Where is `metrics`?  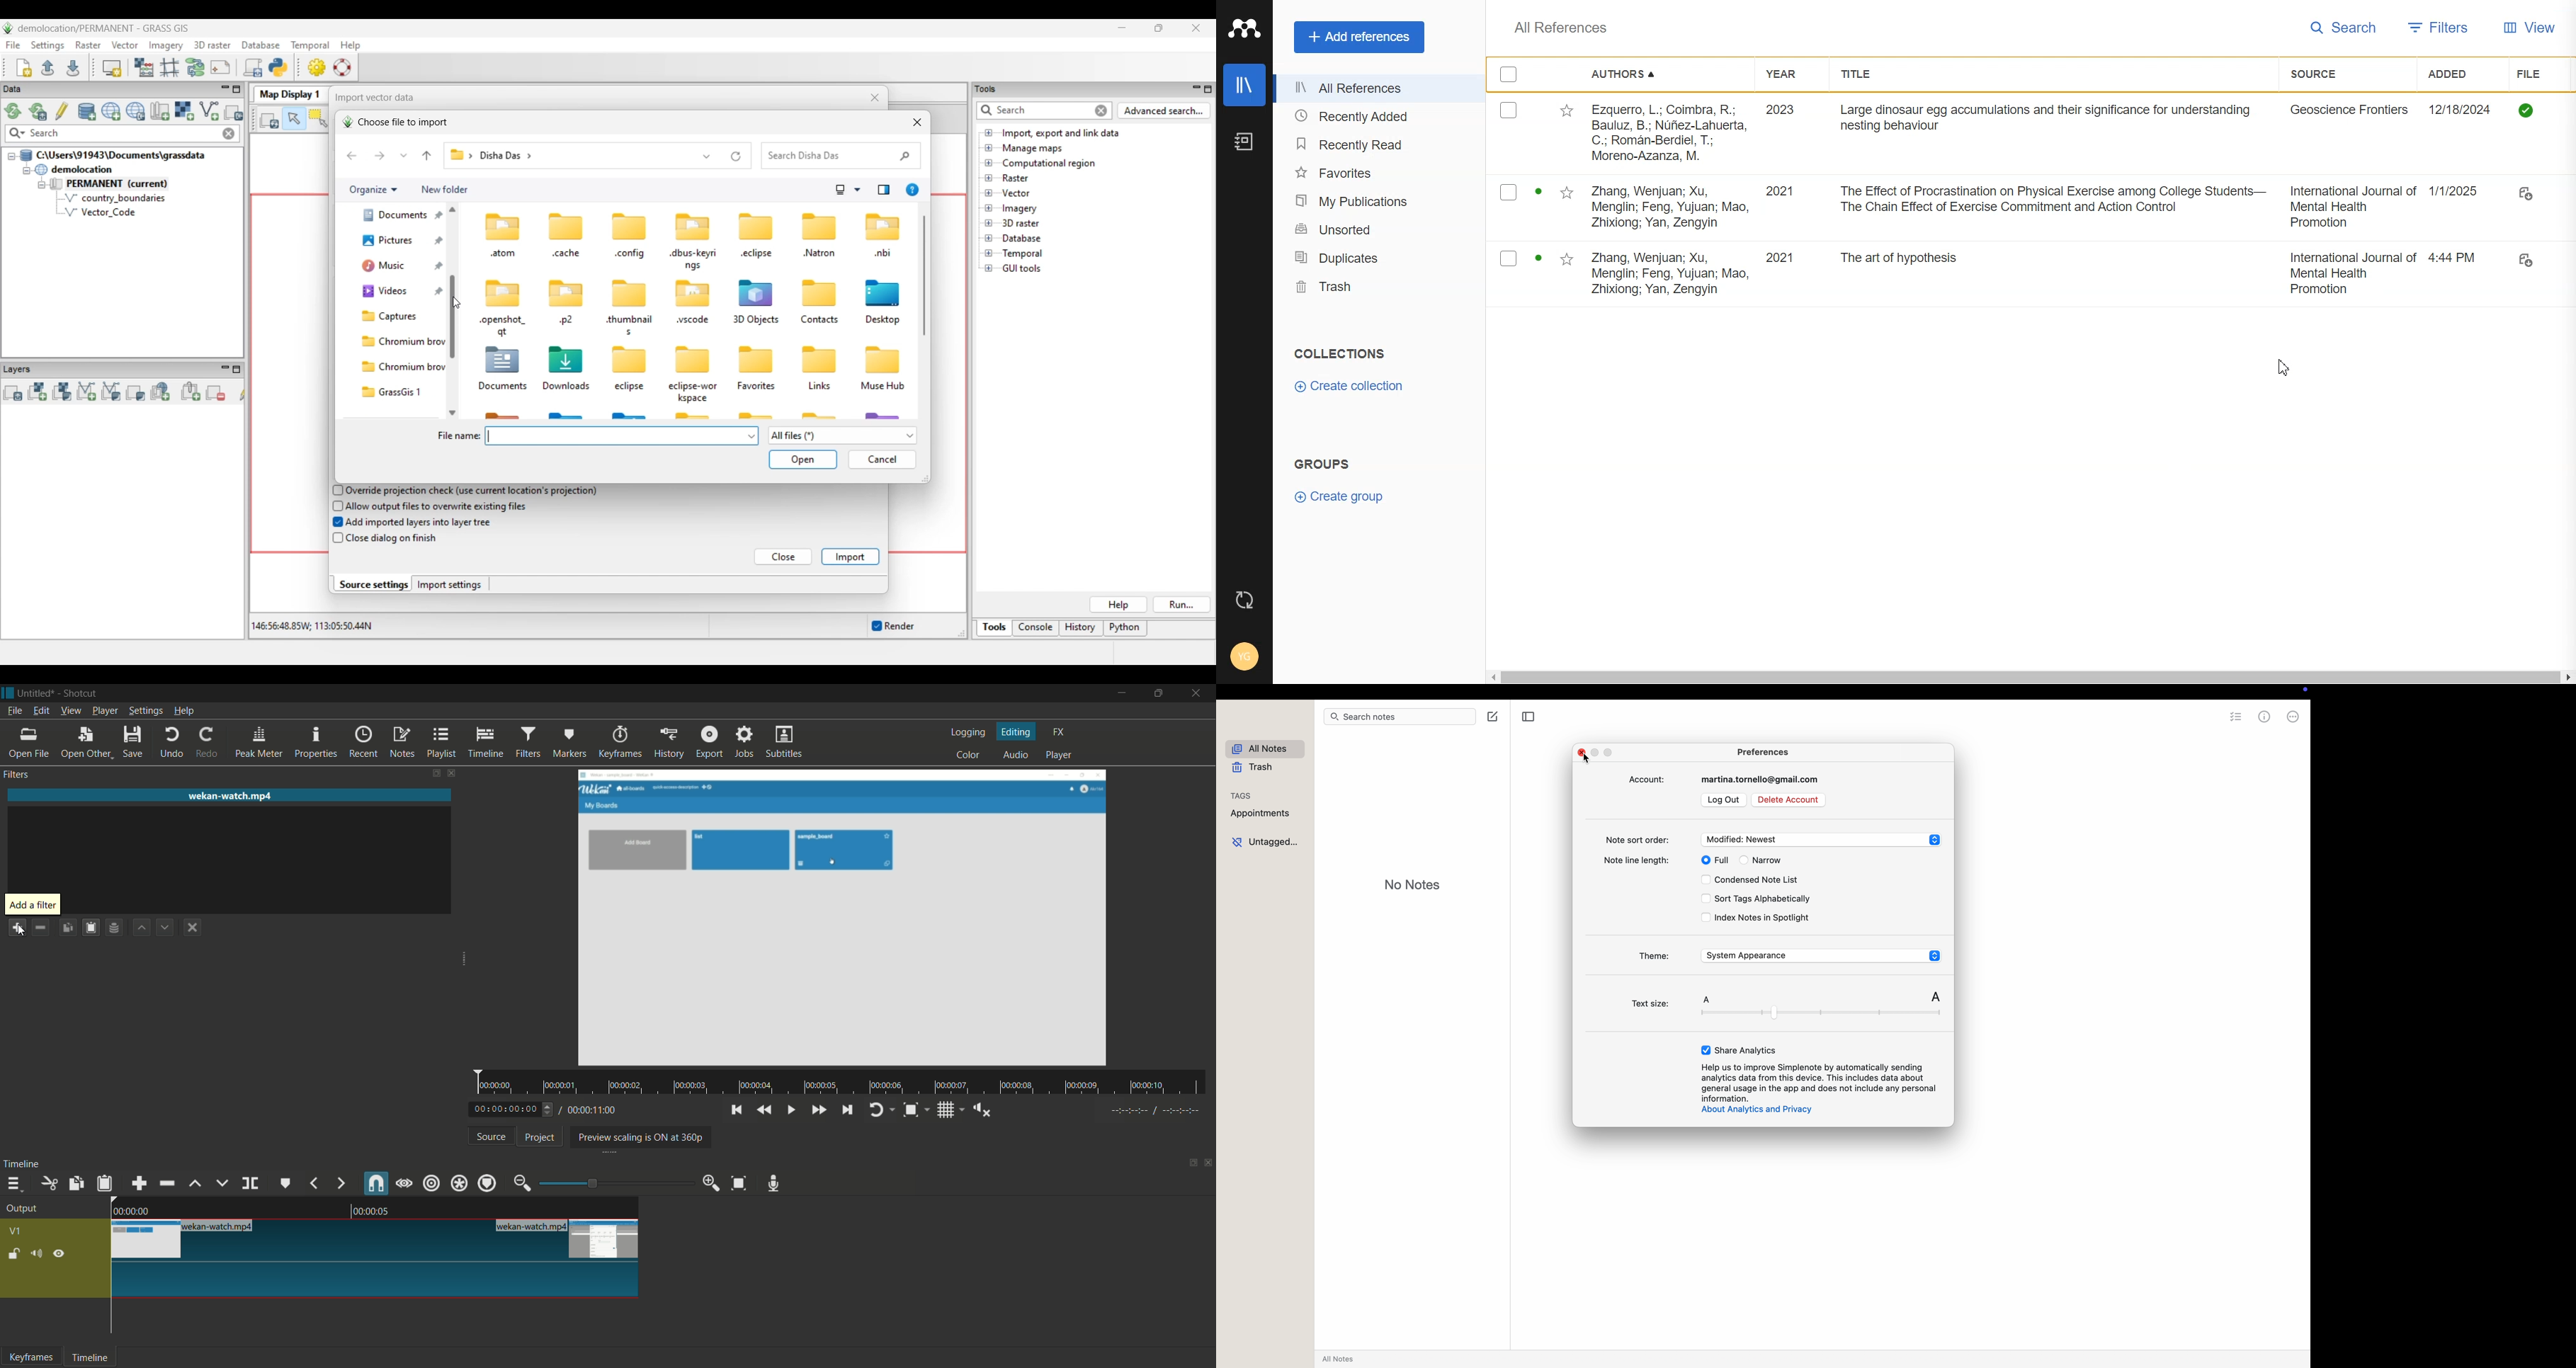 metrics is located at coordinates (2264, 719).